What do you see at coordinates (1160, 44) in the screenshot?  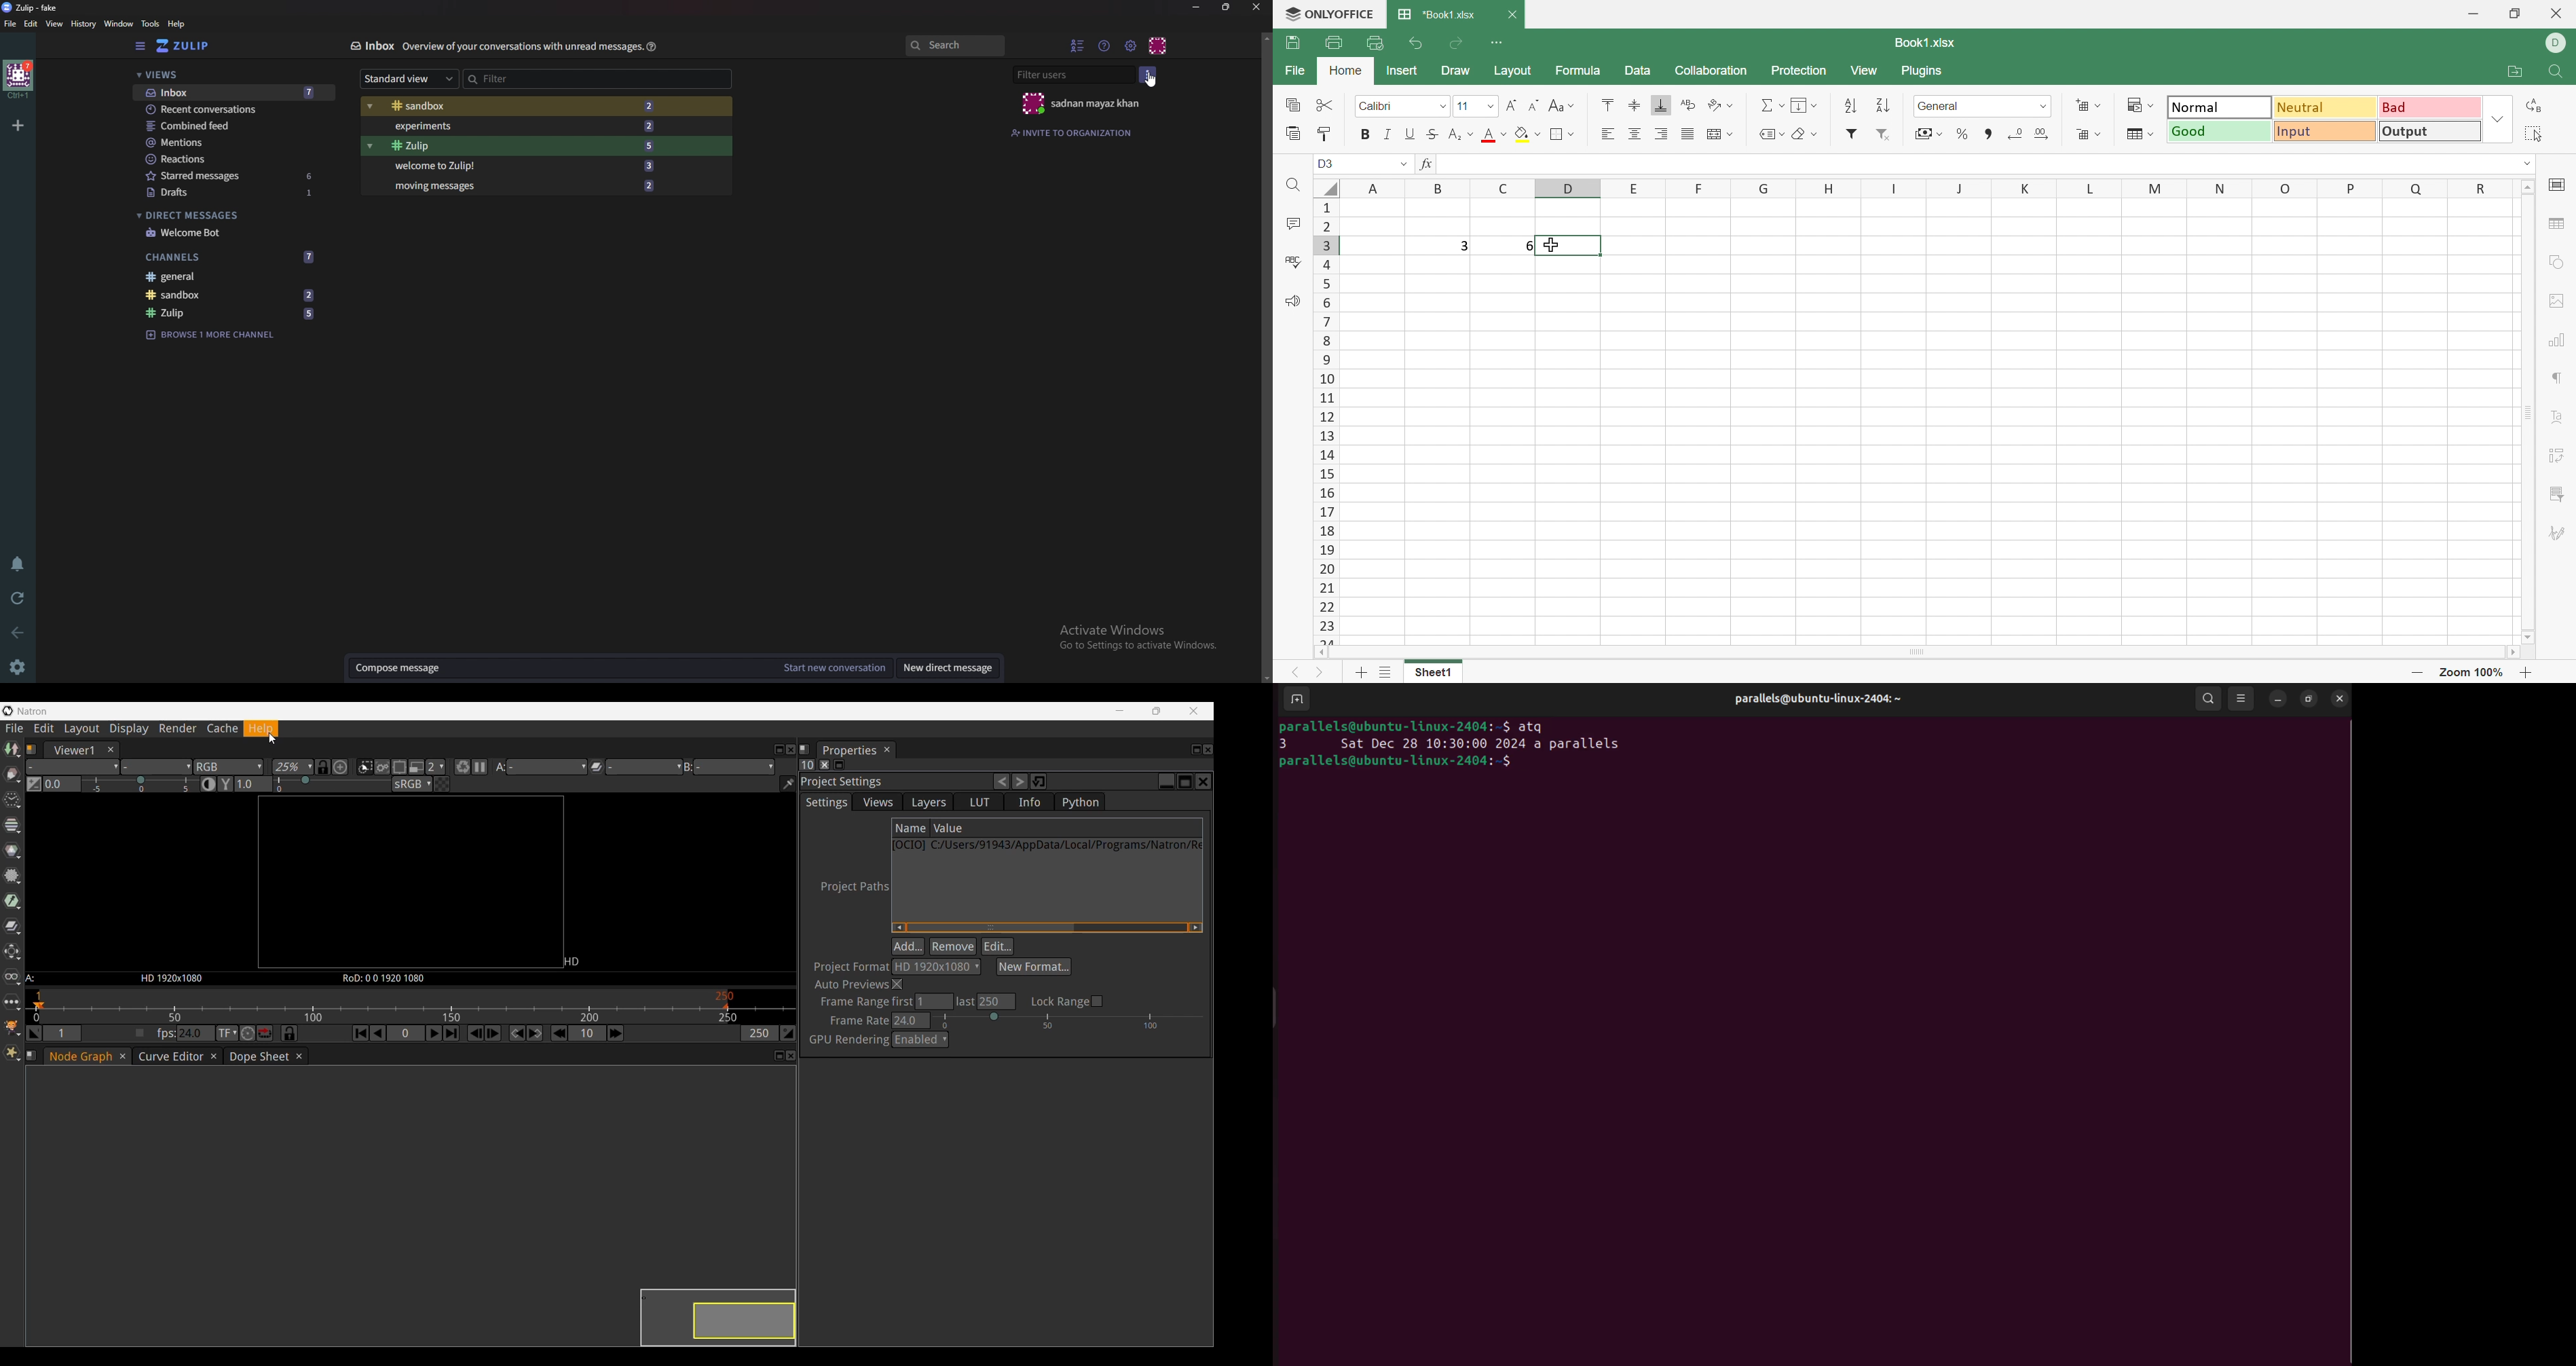 I see `personal menu` at bounding box center [1160, 44].